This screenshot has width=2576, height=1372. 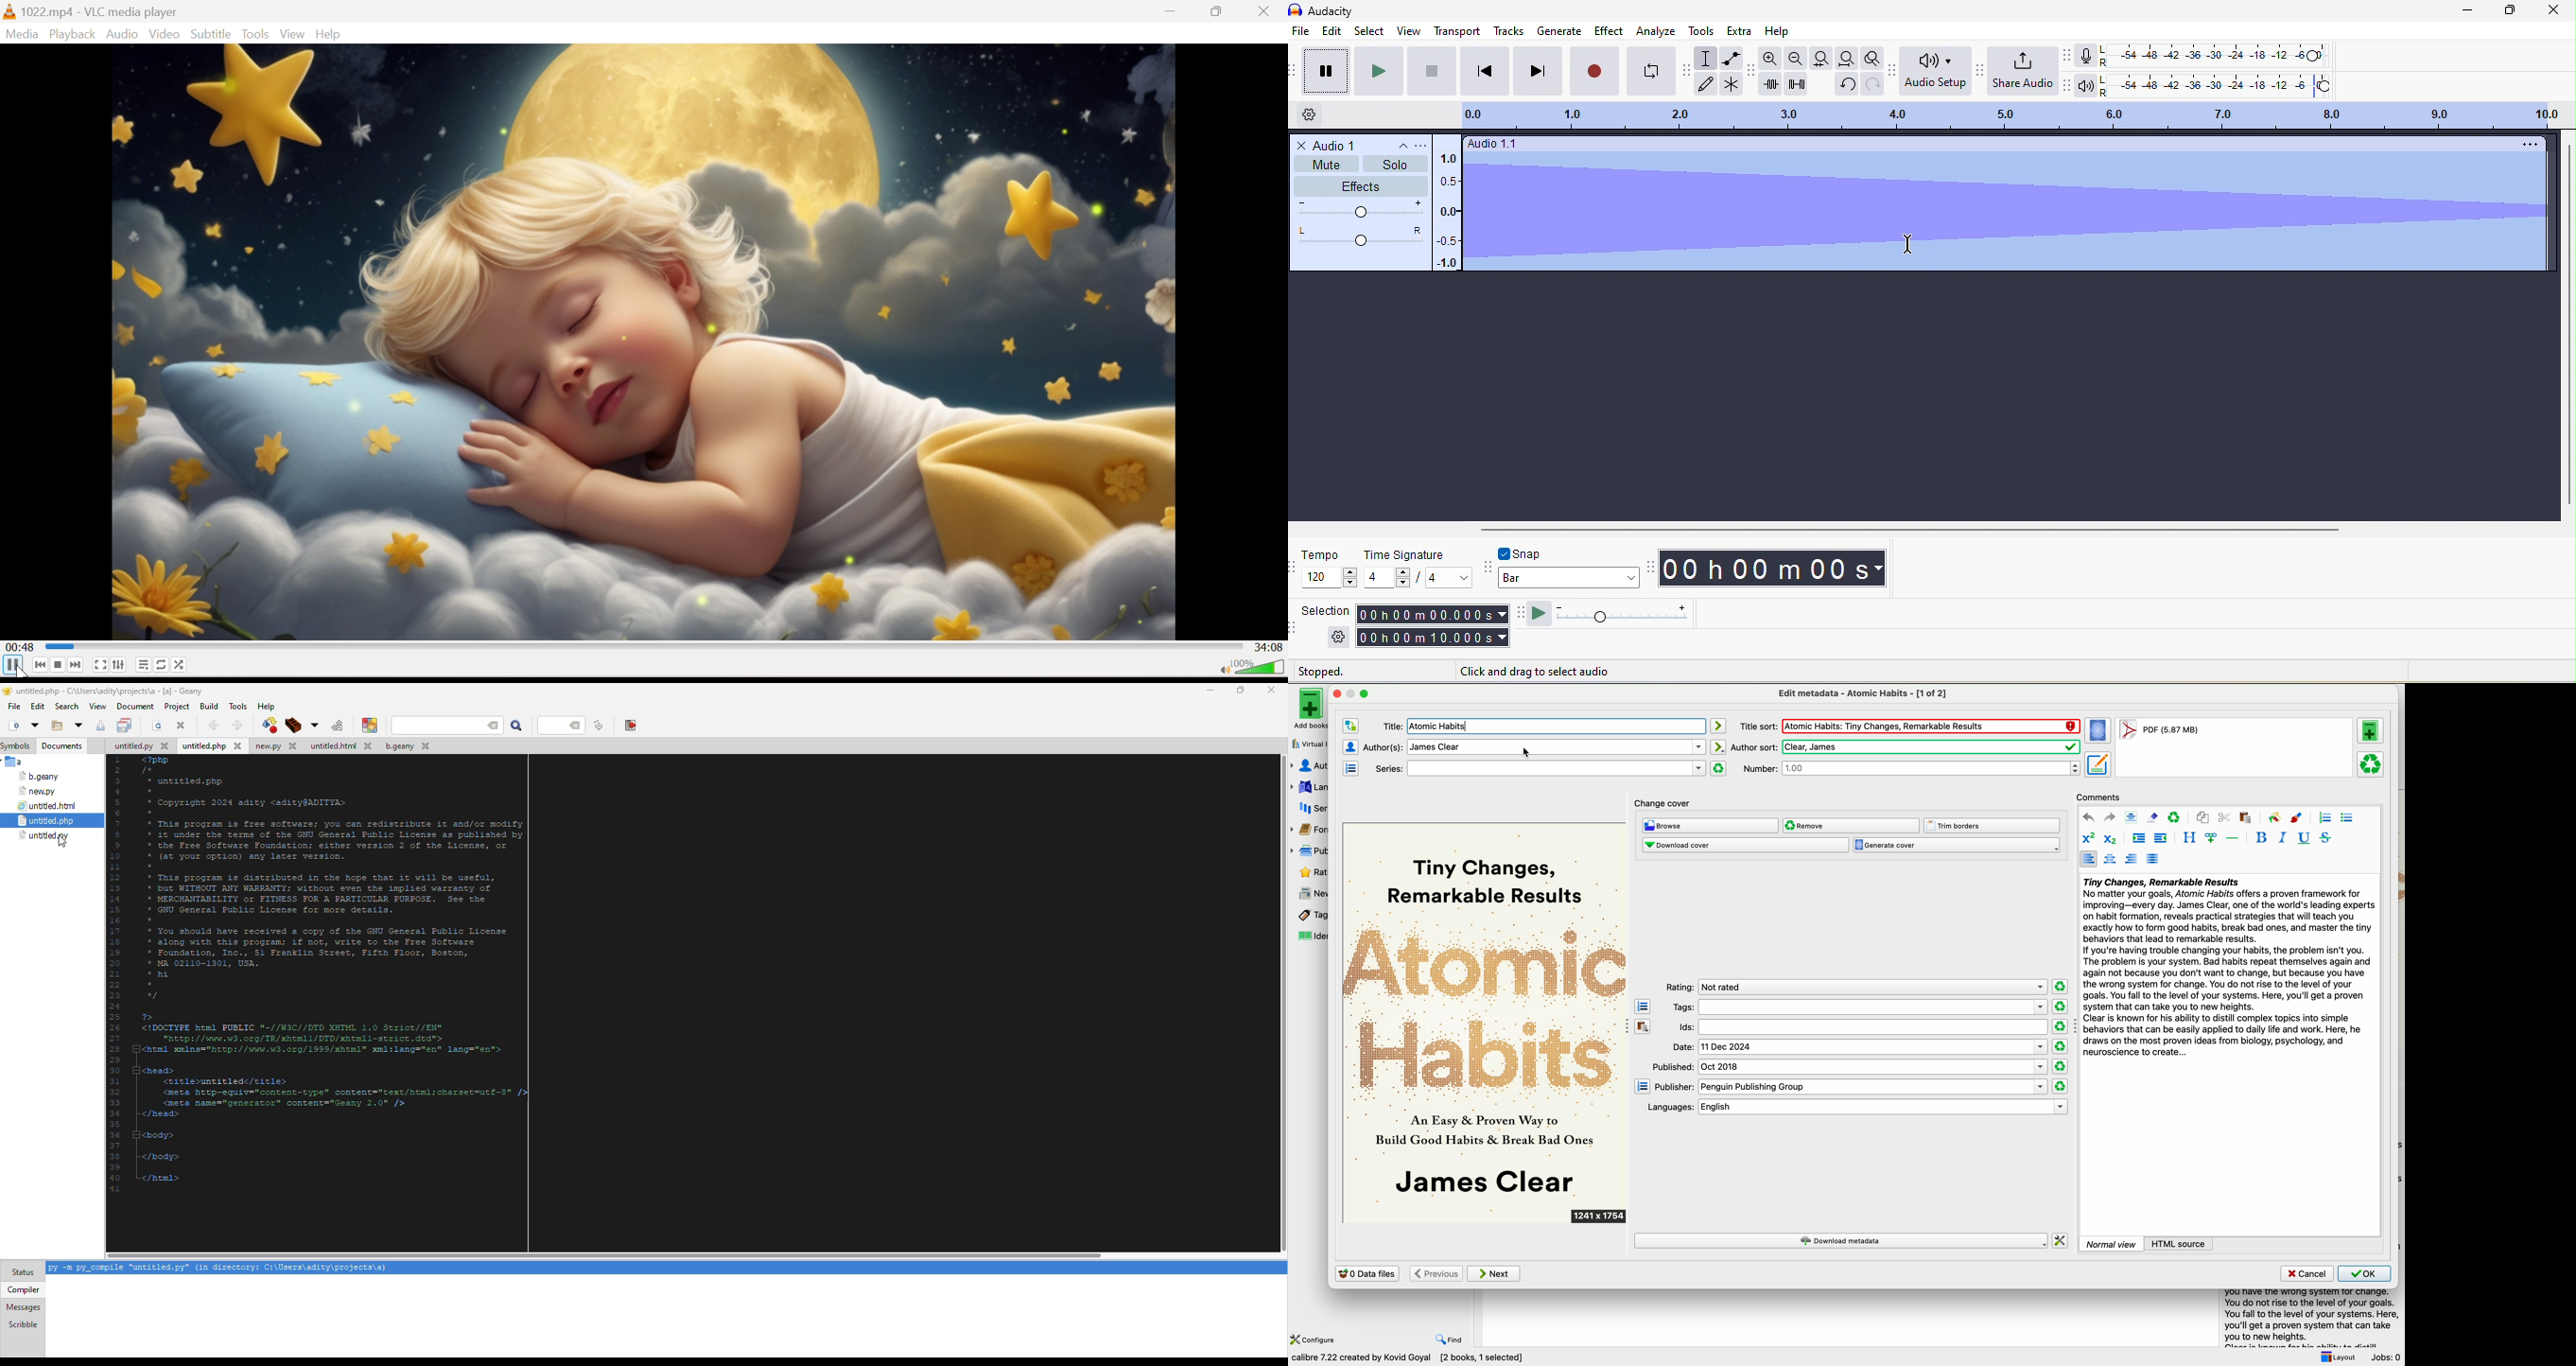 What do you see at coordinates (1770, 83) in the screenshot?
I see `trim audio outside selection` at bounding box center [1770, 83].